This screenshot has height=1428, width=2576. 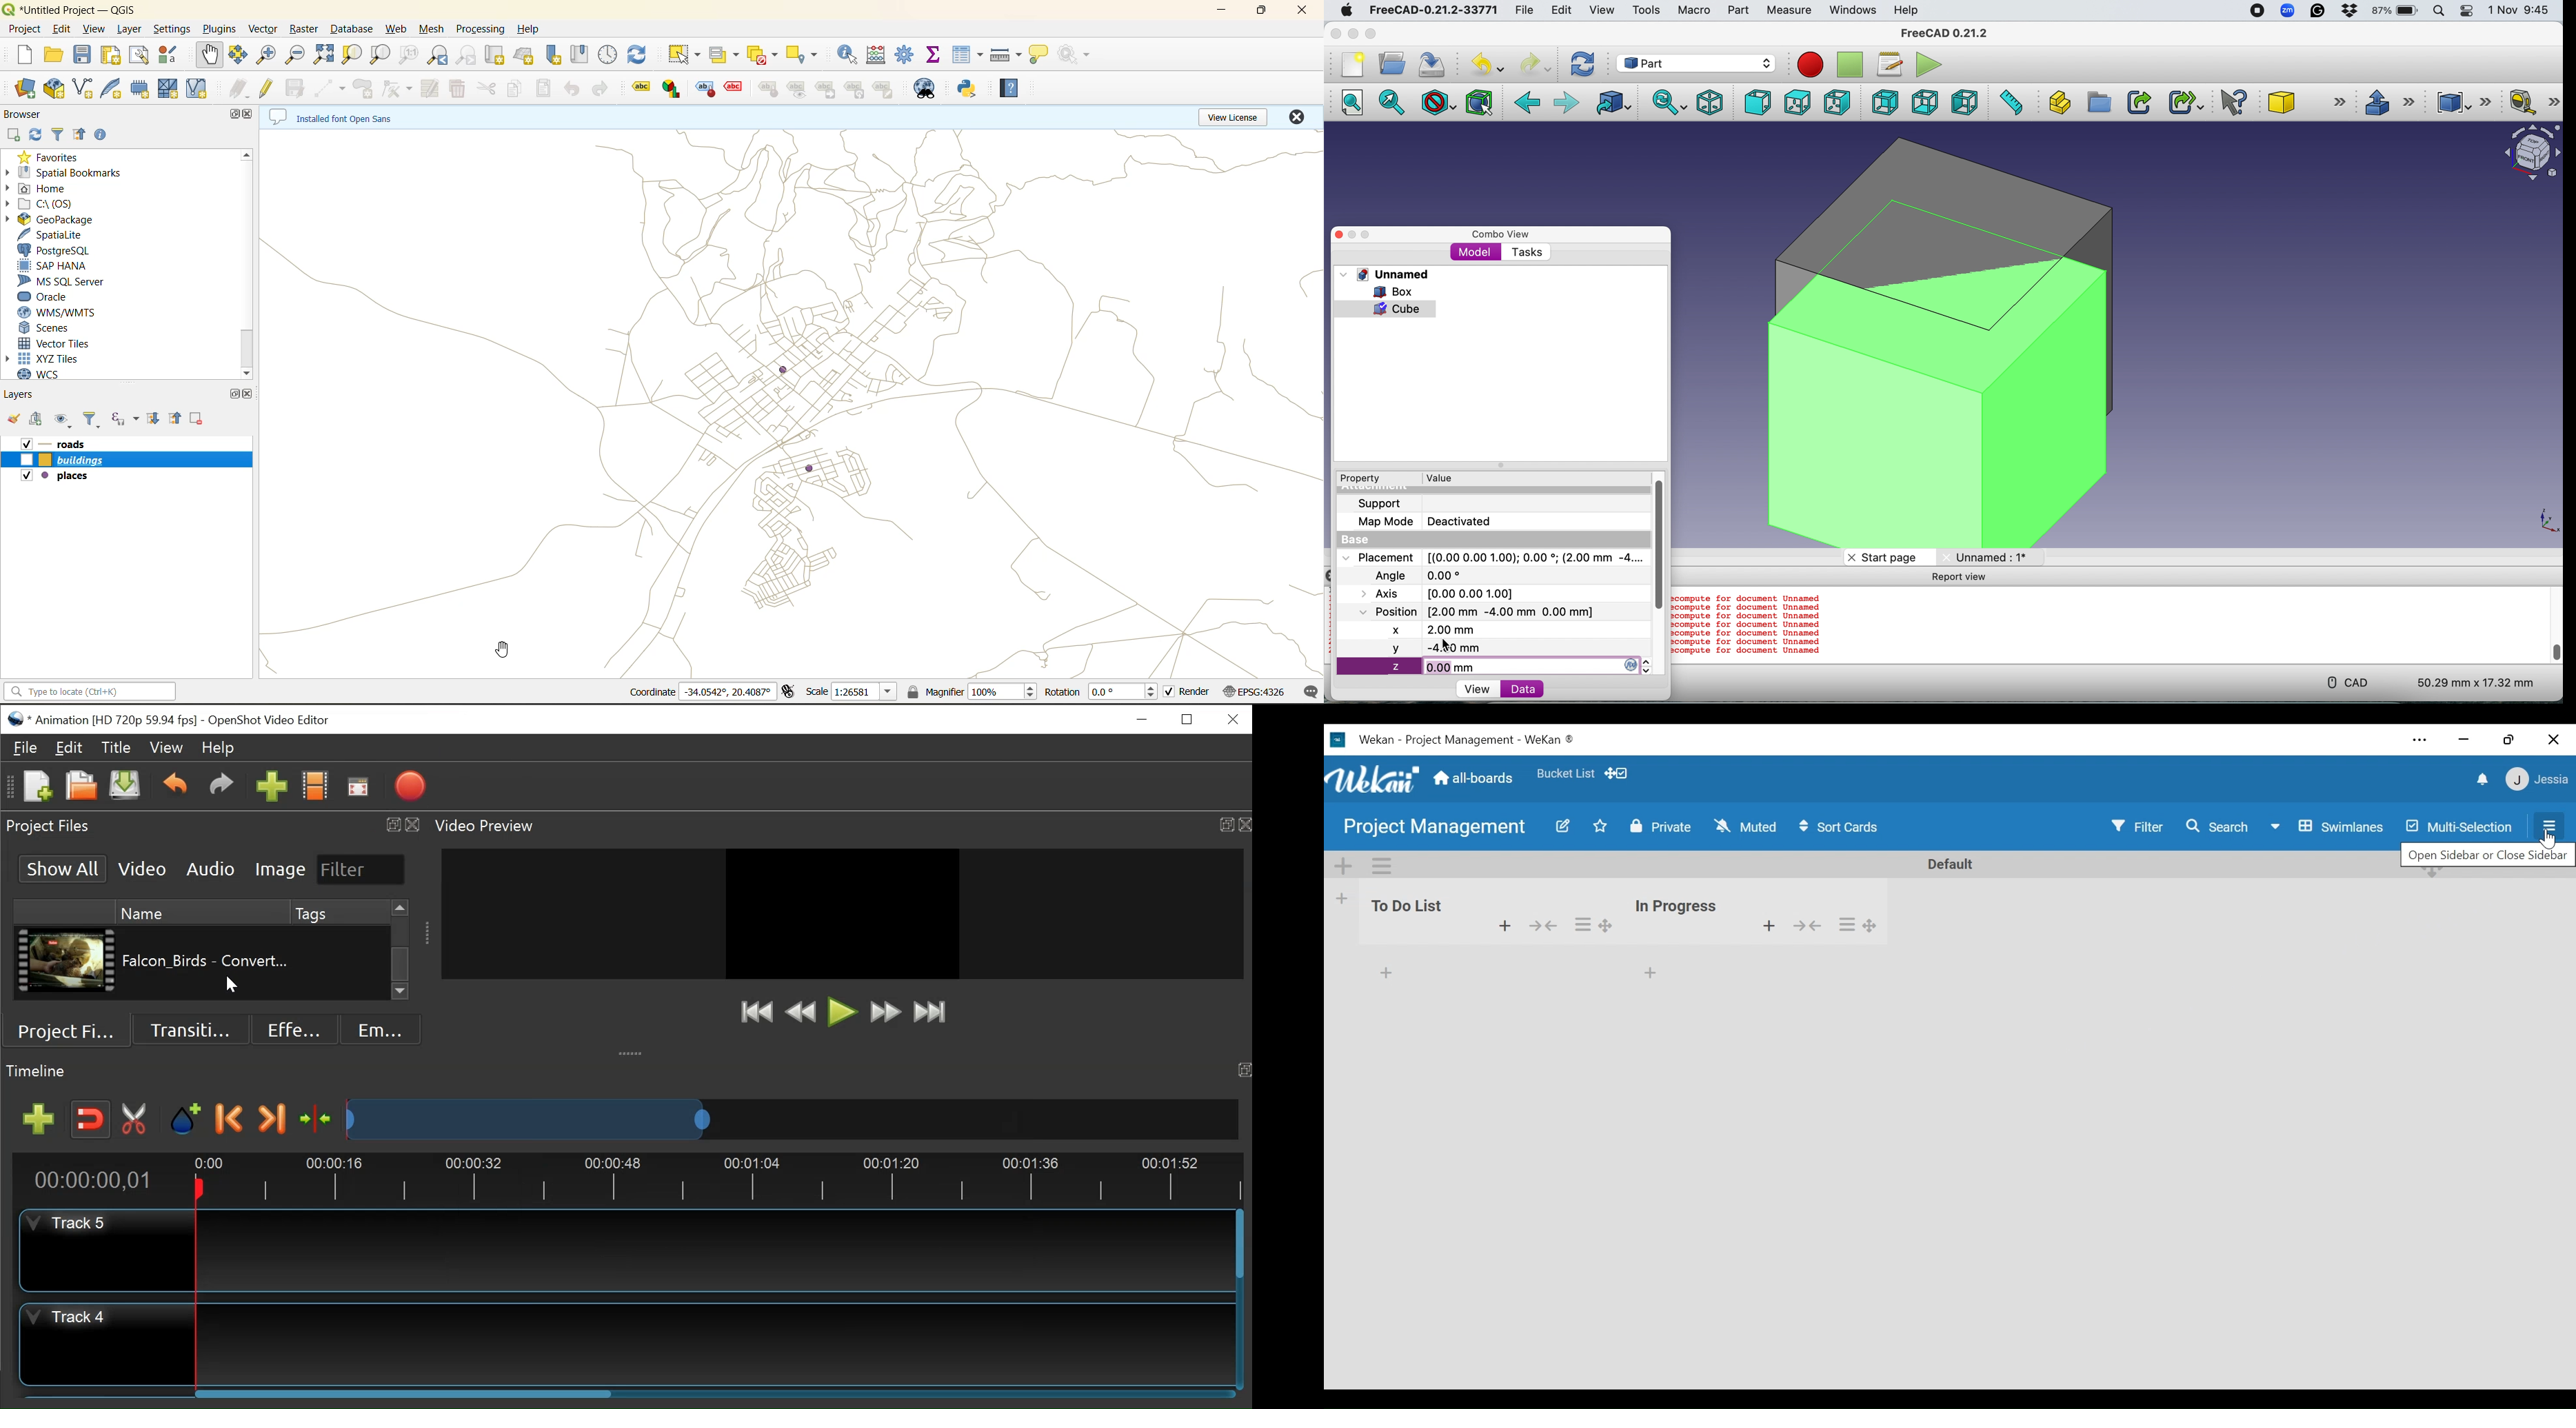 I want to click on Grammarly, so click(x=2319, y=11).